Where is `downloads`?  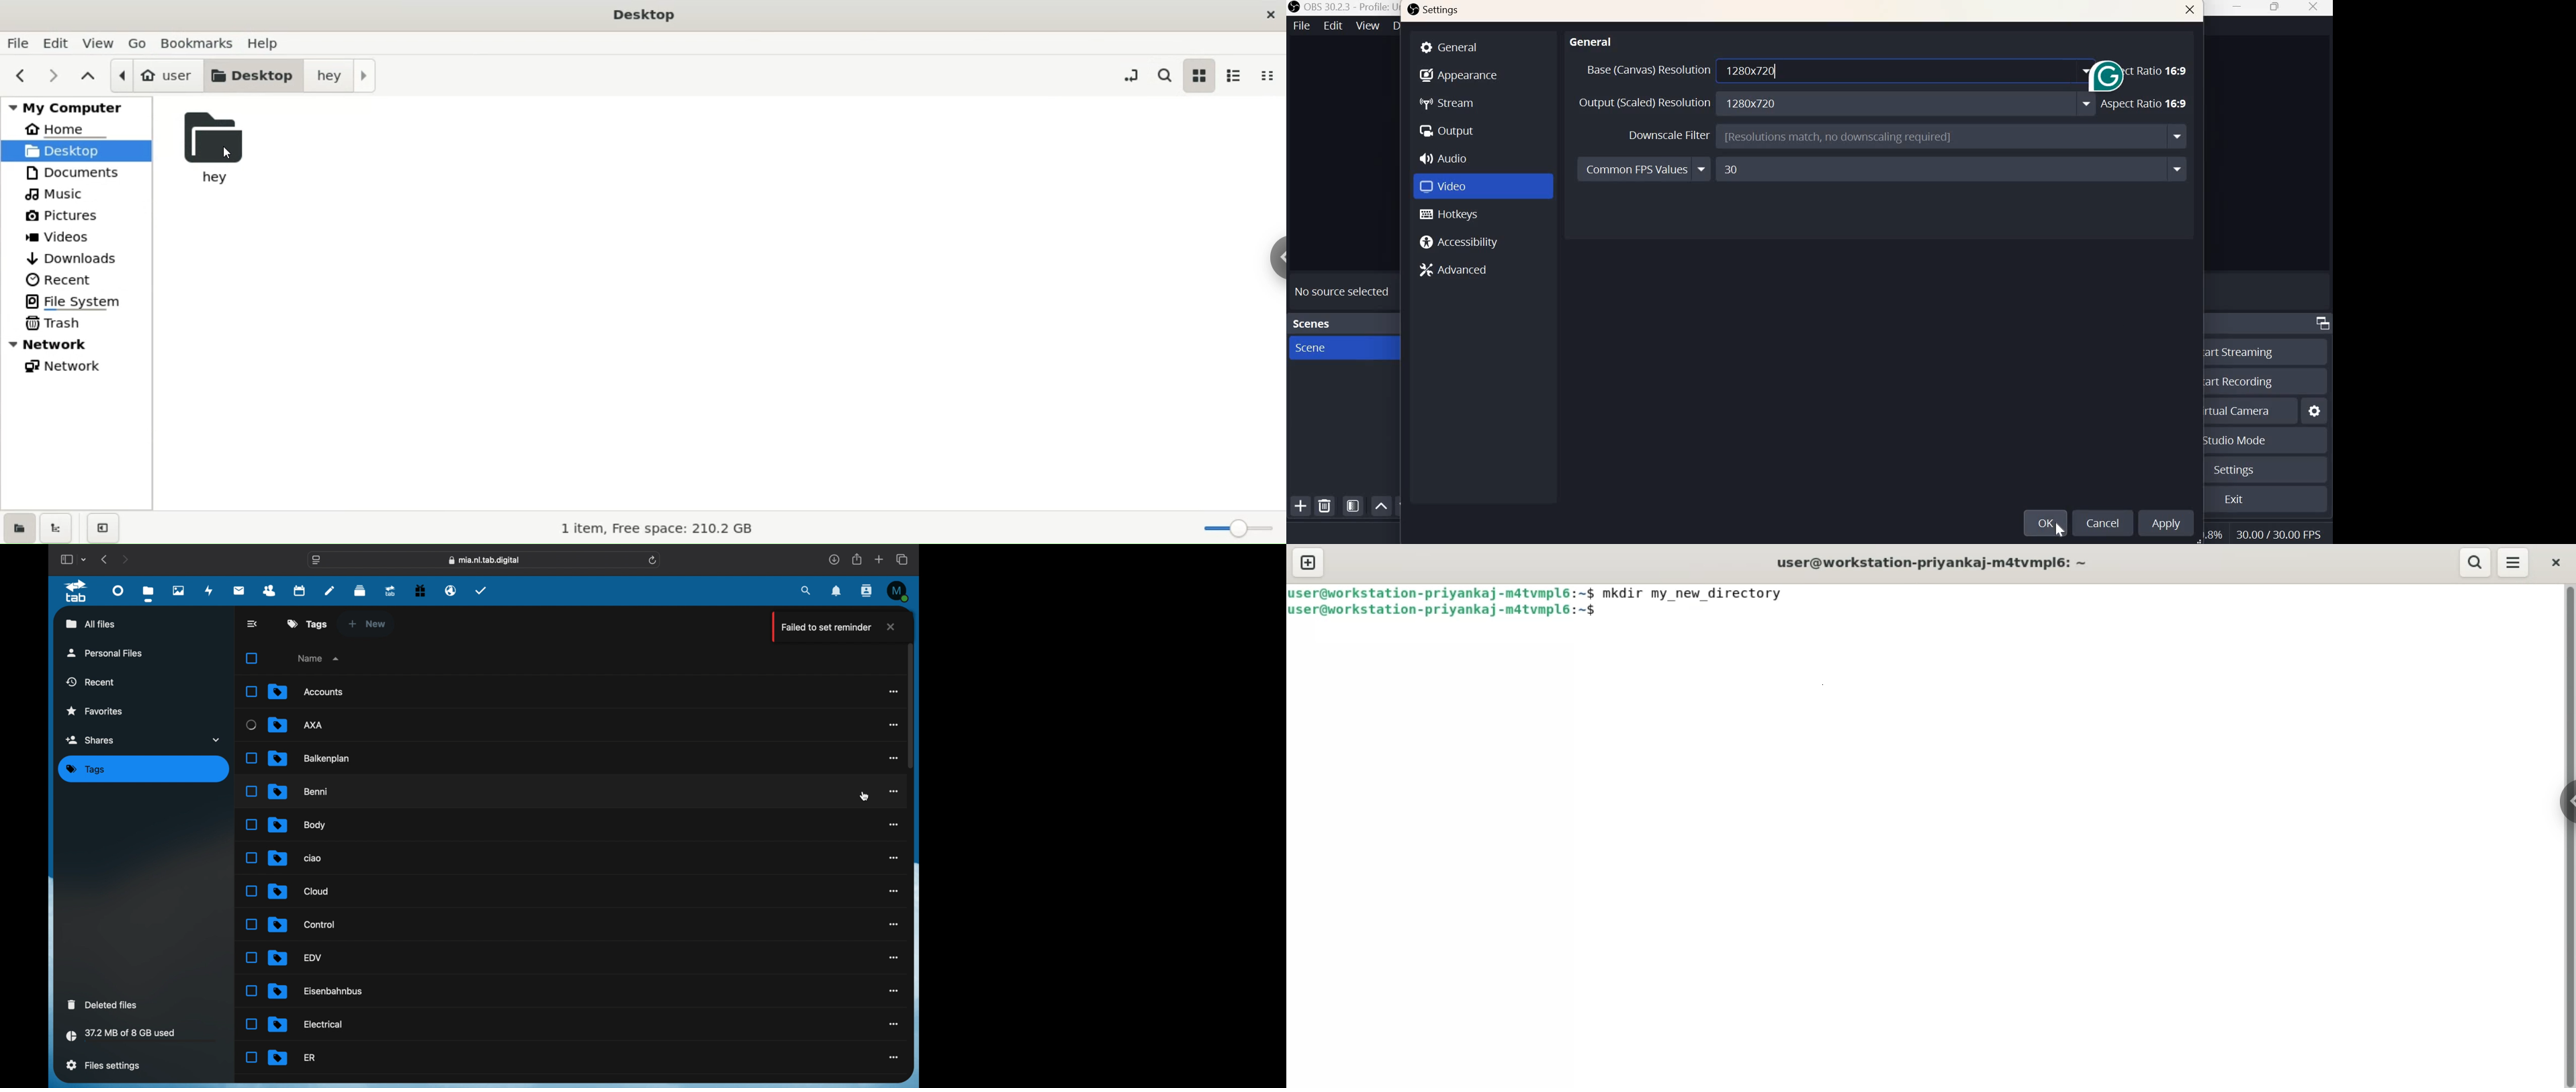 downloads is located at coordinates (72, 257).